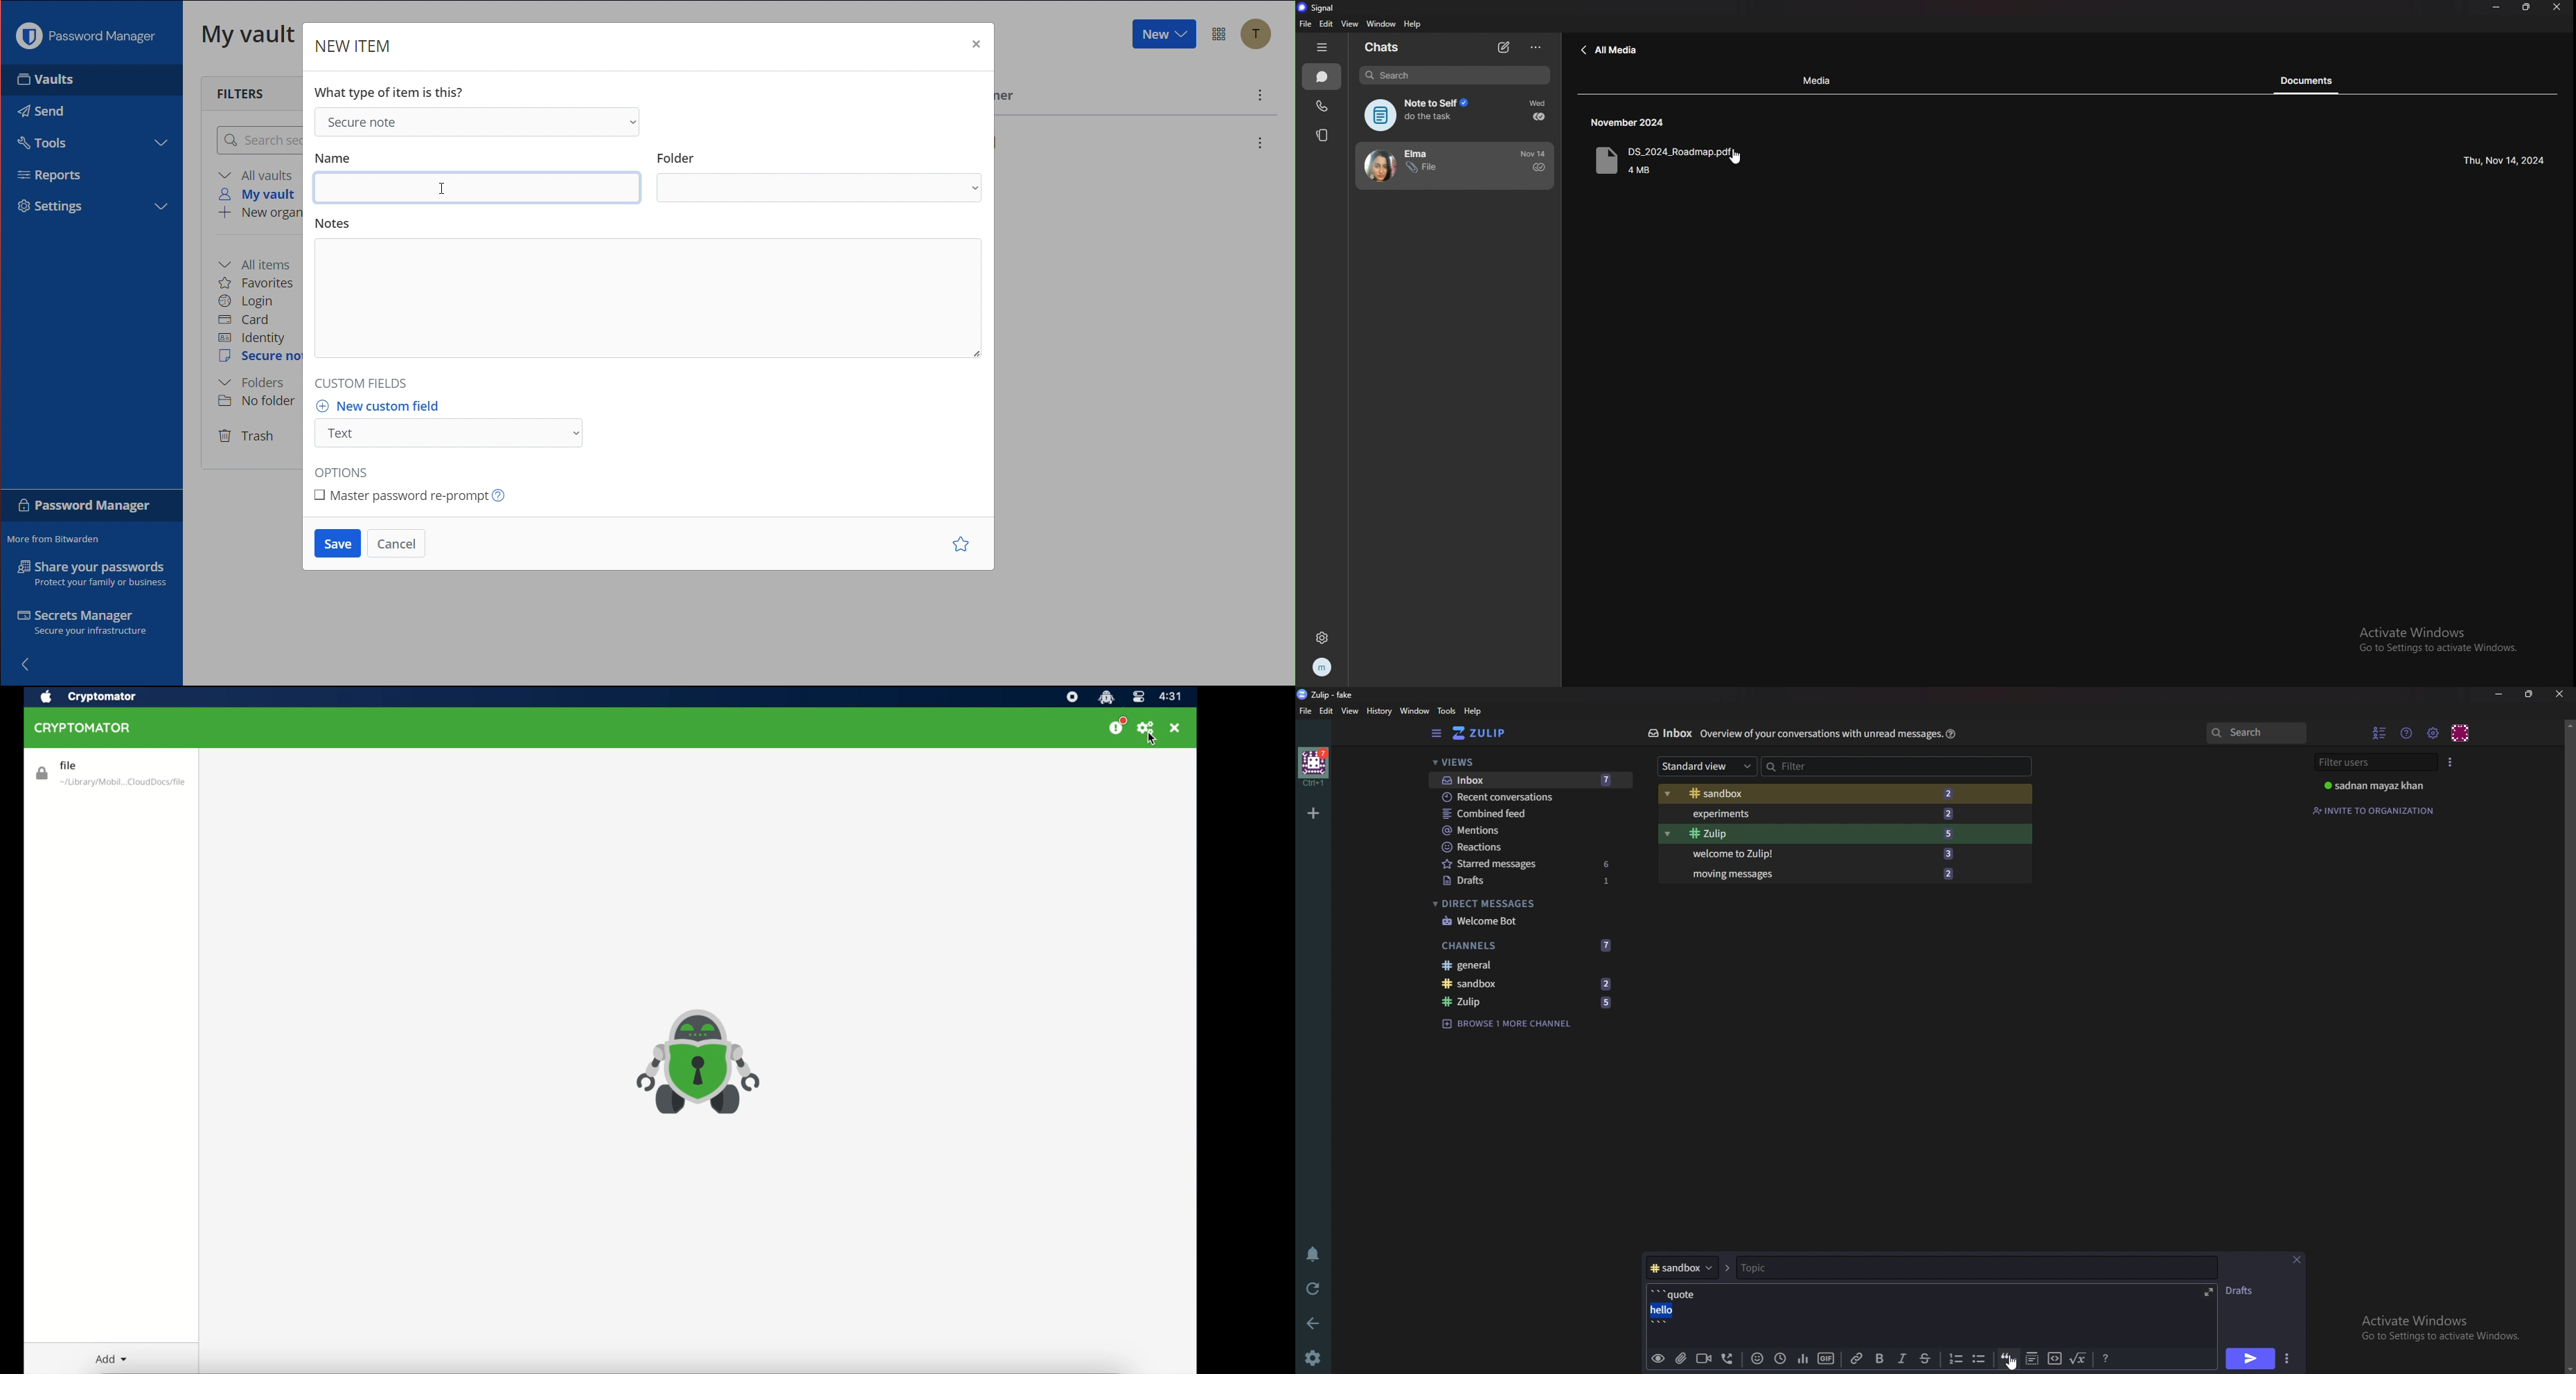 The width and height of the screenshot is (2576, 1400). What do you see at coordinates (1323, 135) in the screenshot?
I see `stories` at bounding box center [1323, 135].